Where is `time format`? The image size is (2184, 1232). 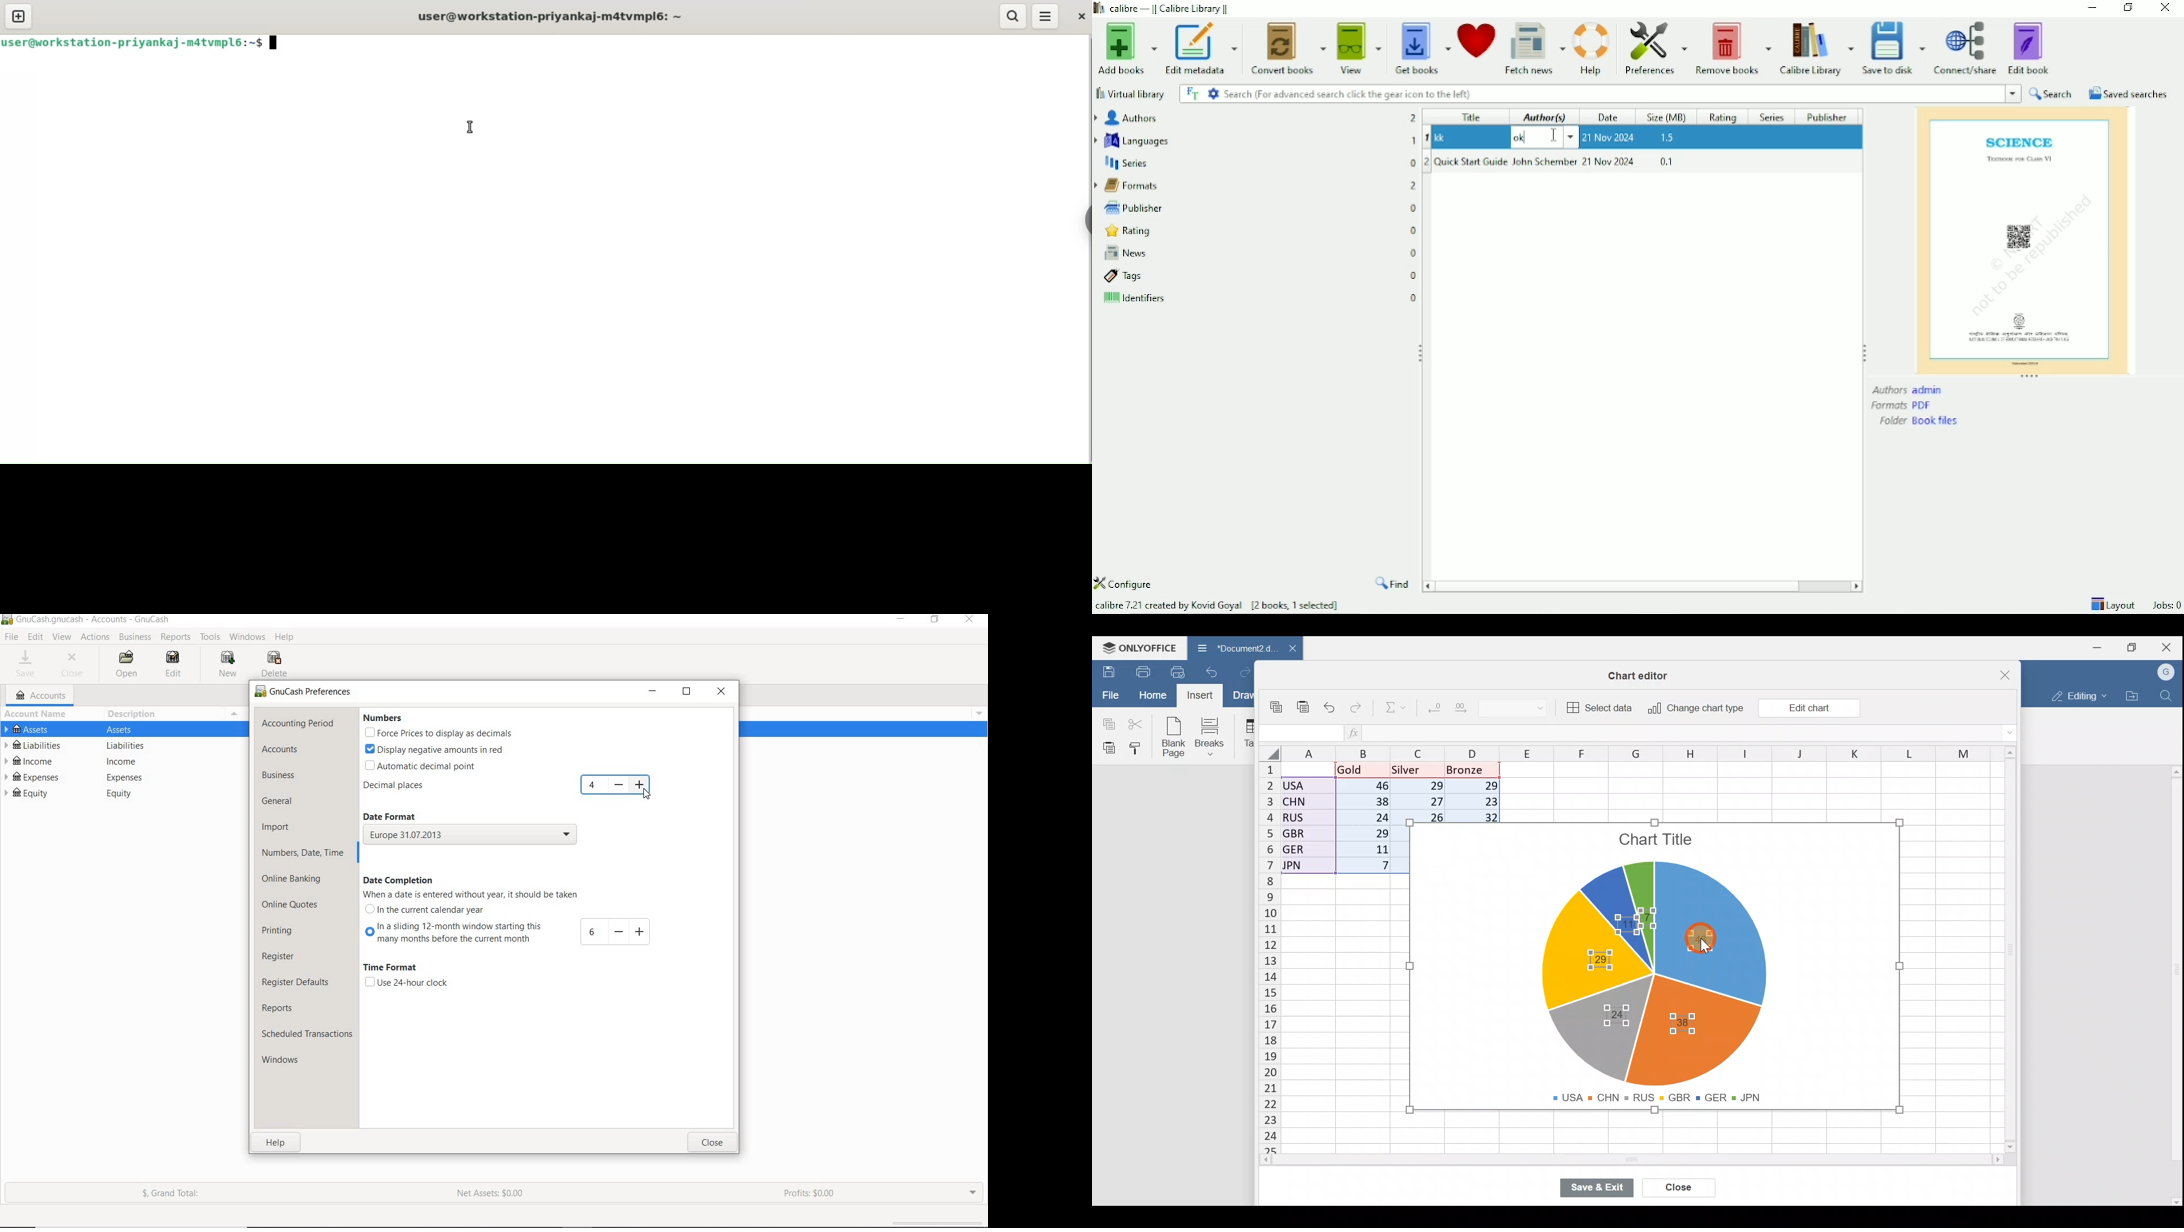 time format is located at coordinates (394, 969).